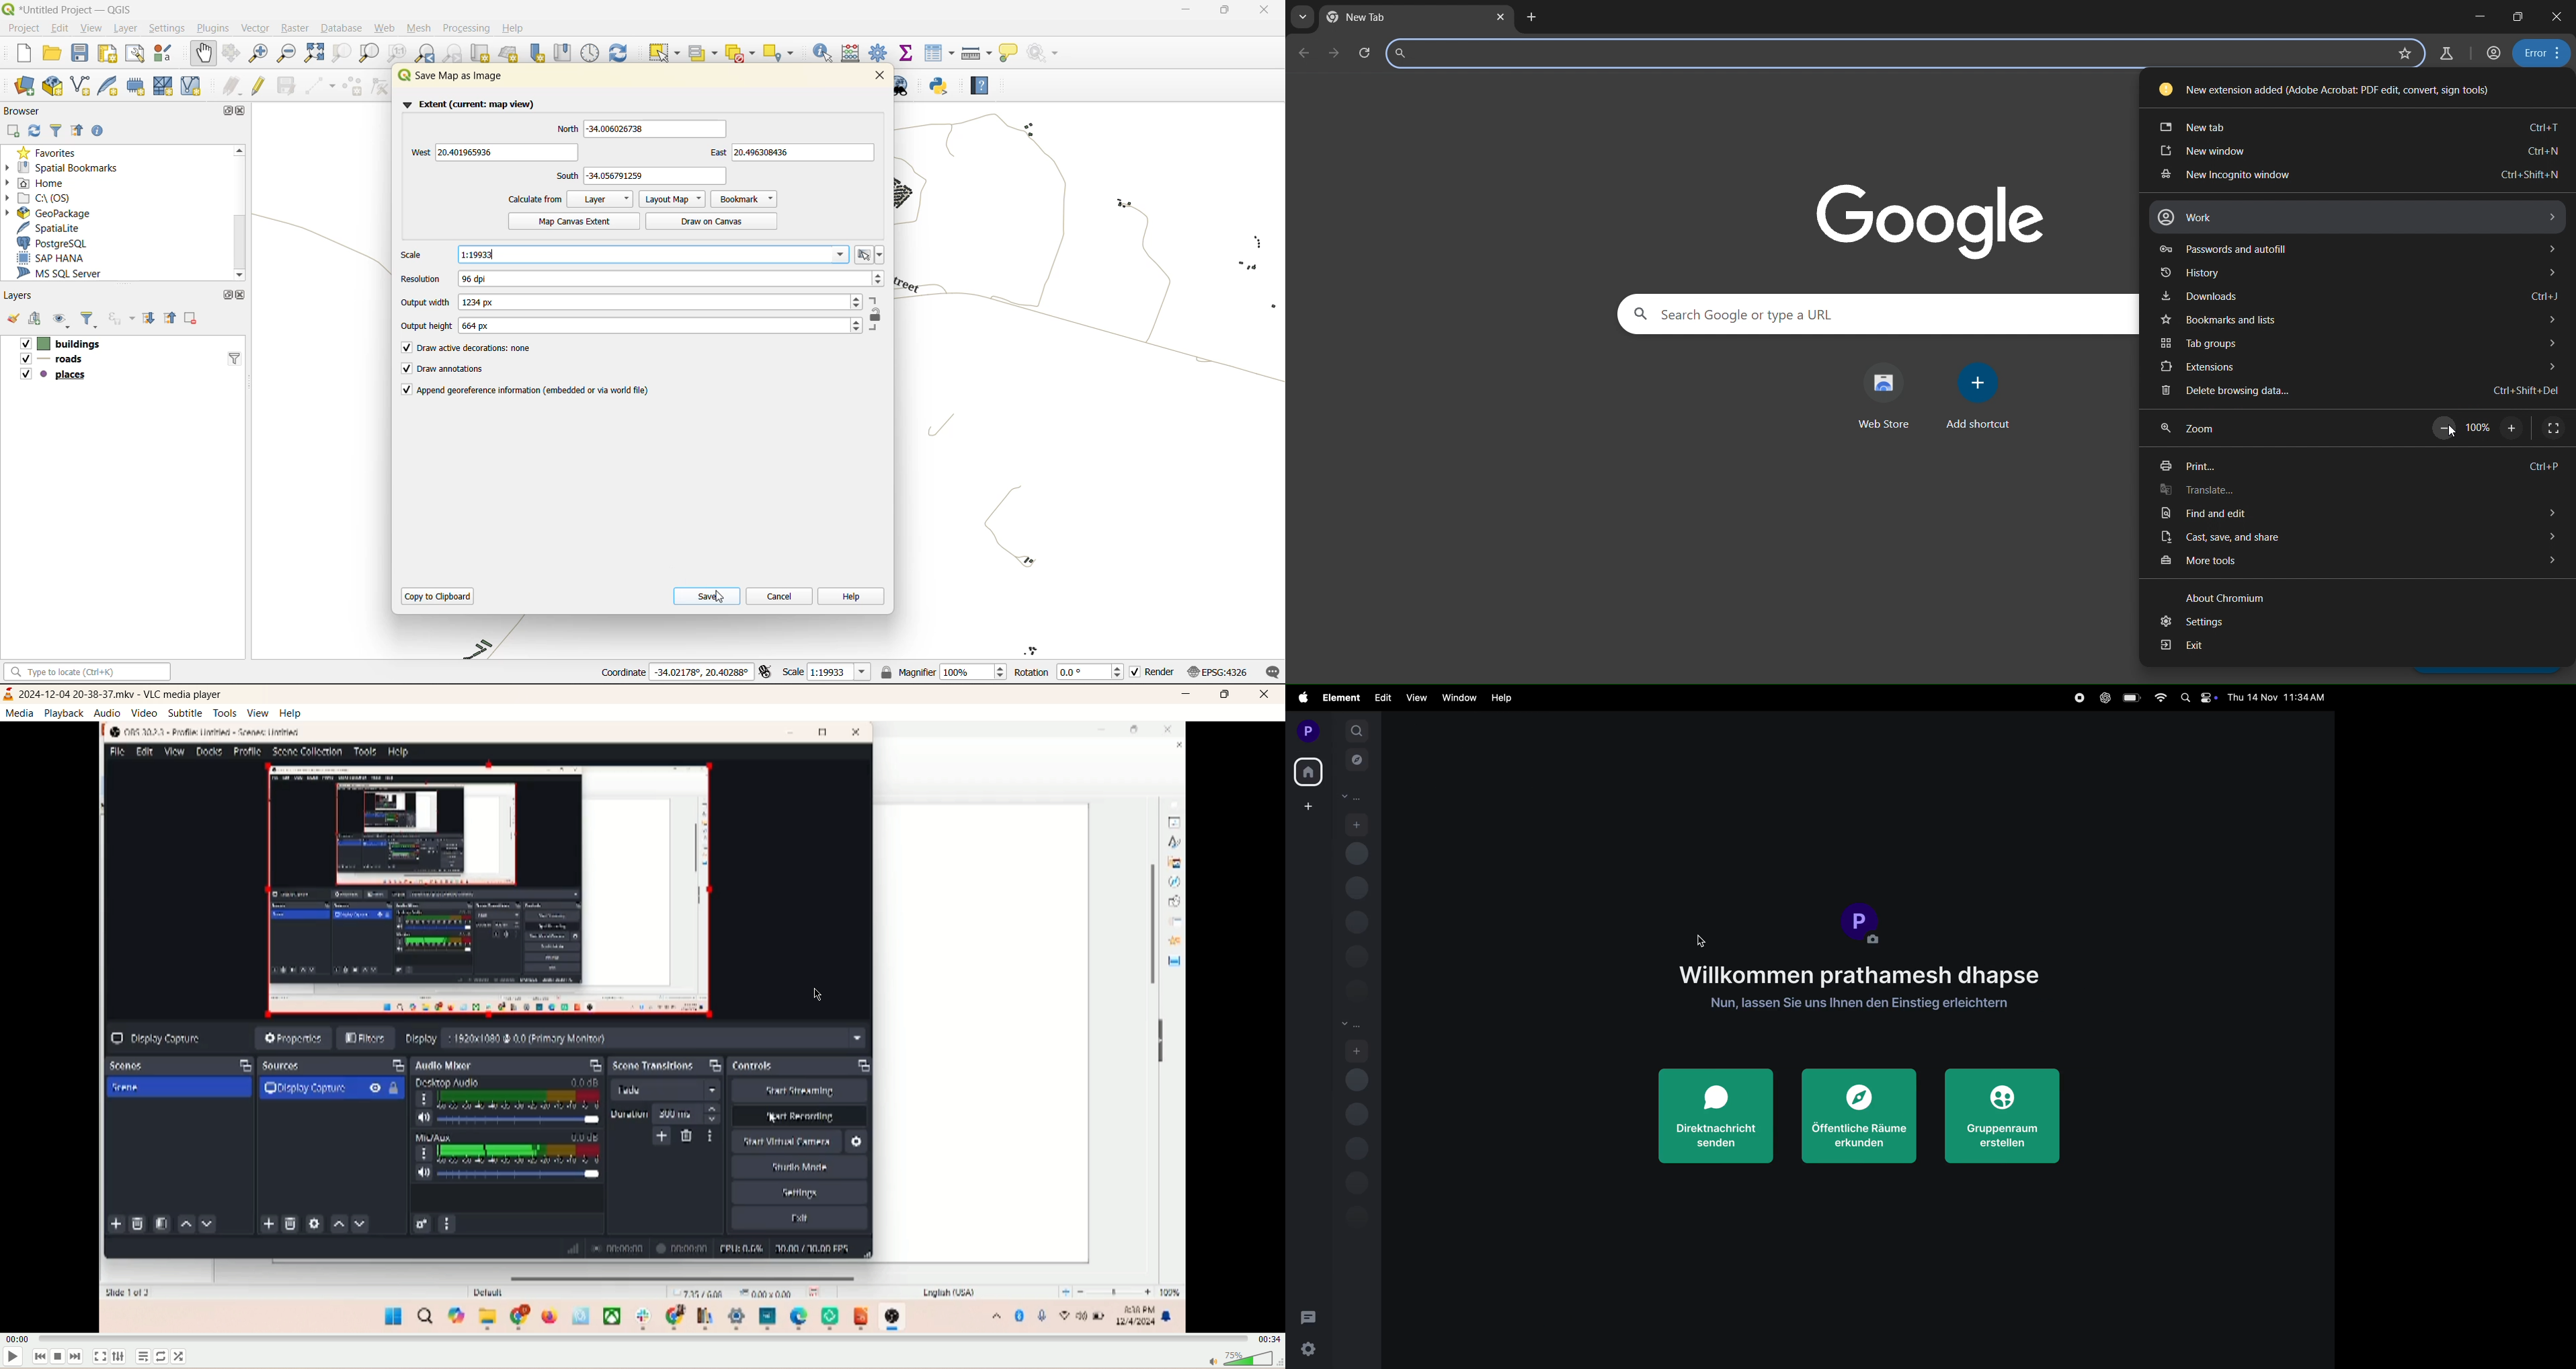  What do you see at coordinates (121, 318) in the screenshot?
I see `filter by expression` at bounding box center [121, 318].